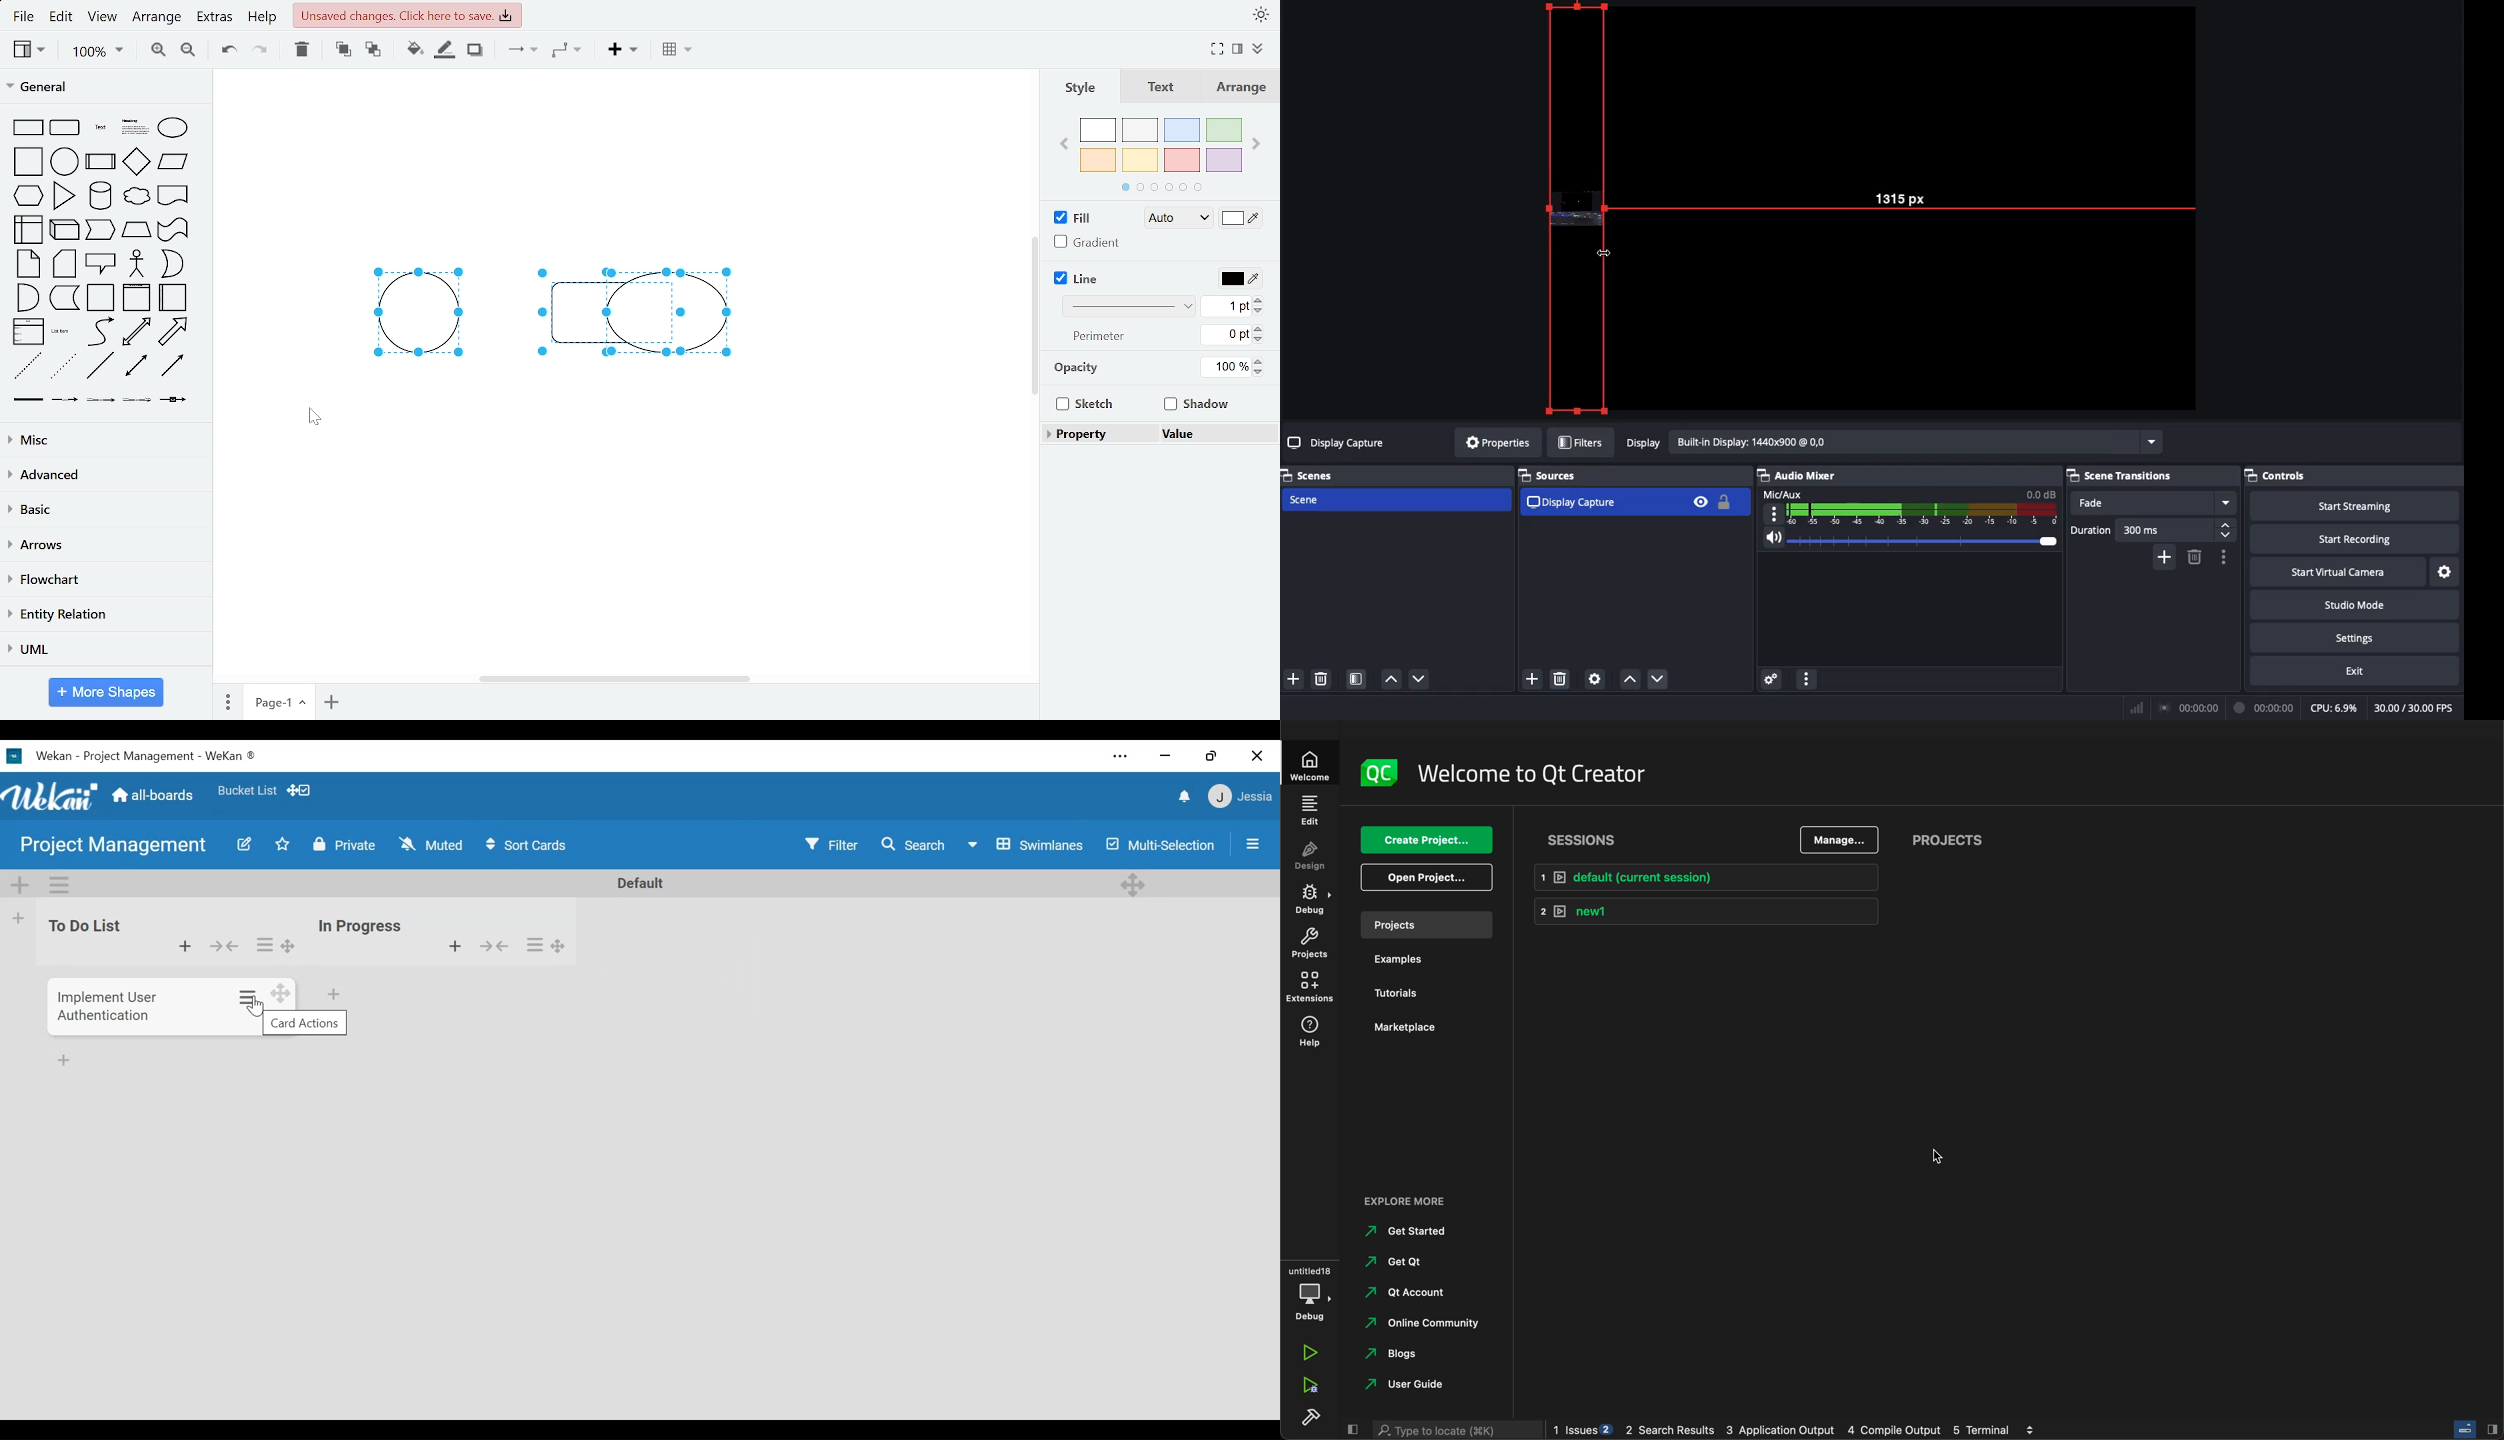 This screenshot has height=1456, width=2520. Describe the element at coordinates (261, 52) in the screenshot. I see `redo` at that location.